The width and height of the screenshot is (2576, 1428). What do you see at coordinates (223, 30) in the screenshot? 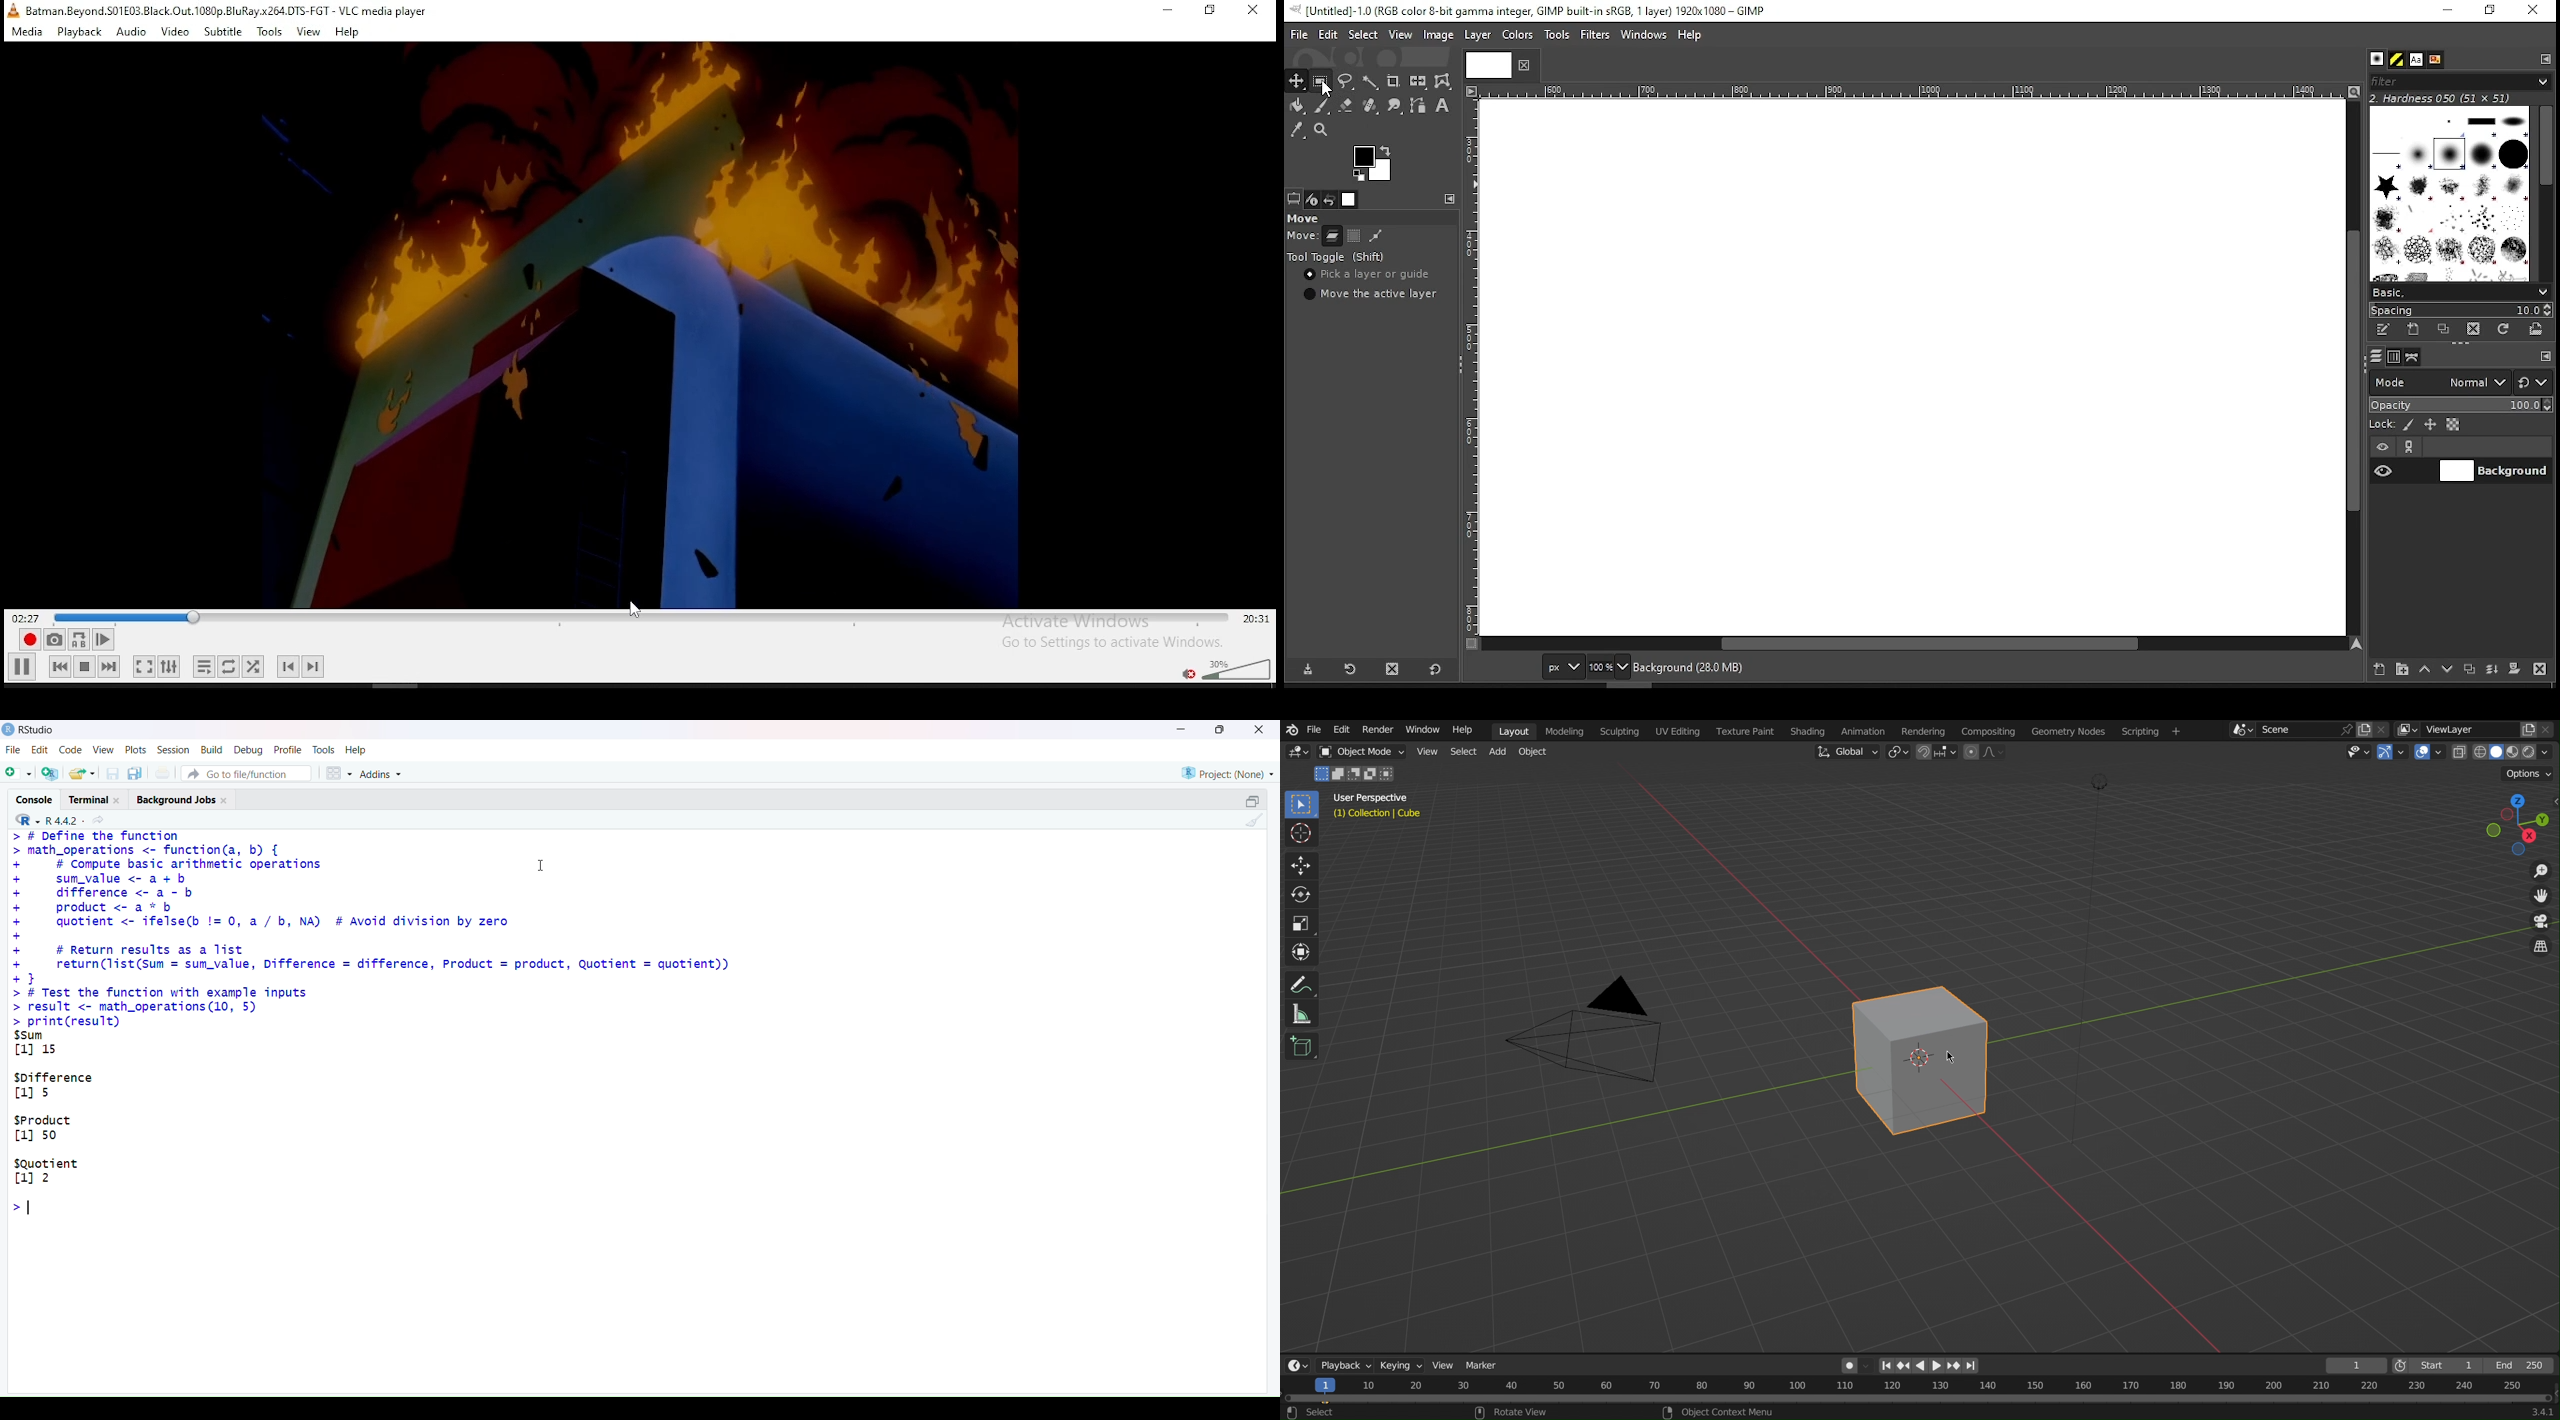
I see `subtitle` at bounding box center [223, 30].